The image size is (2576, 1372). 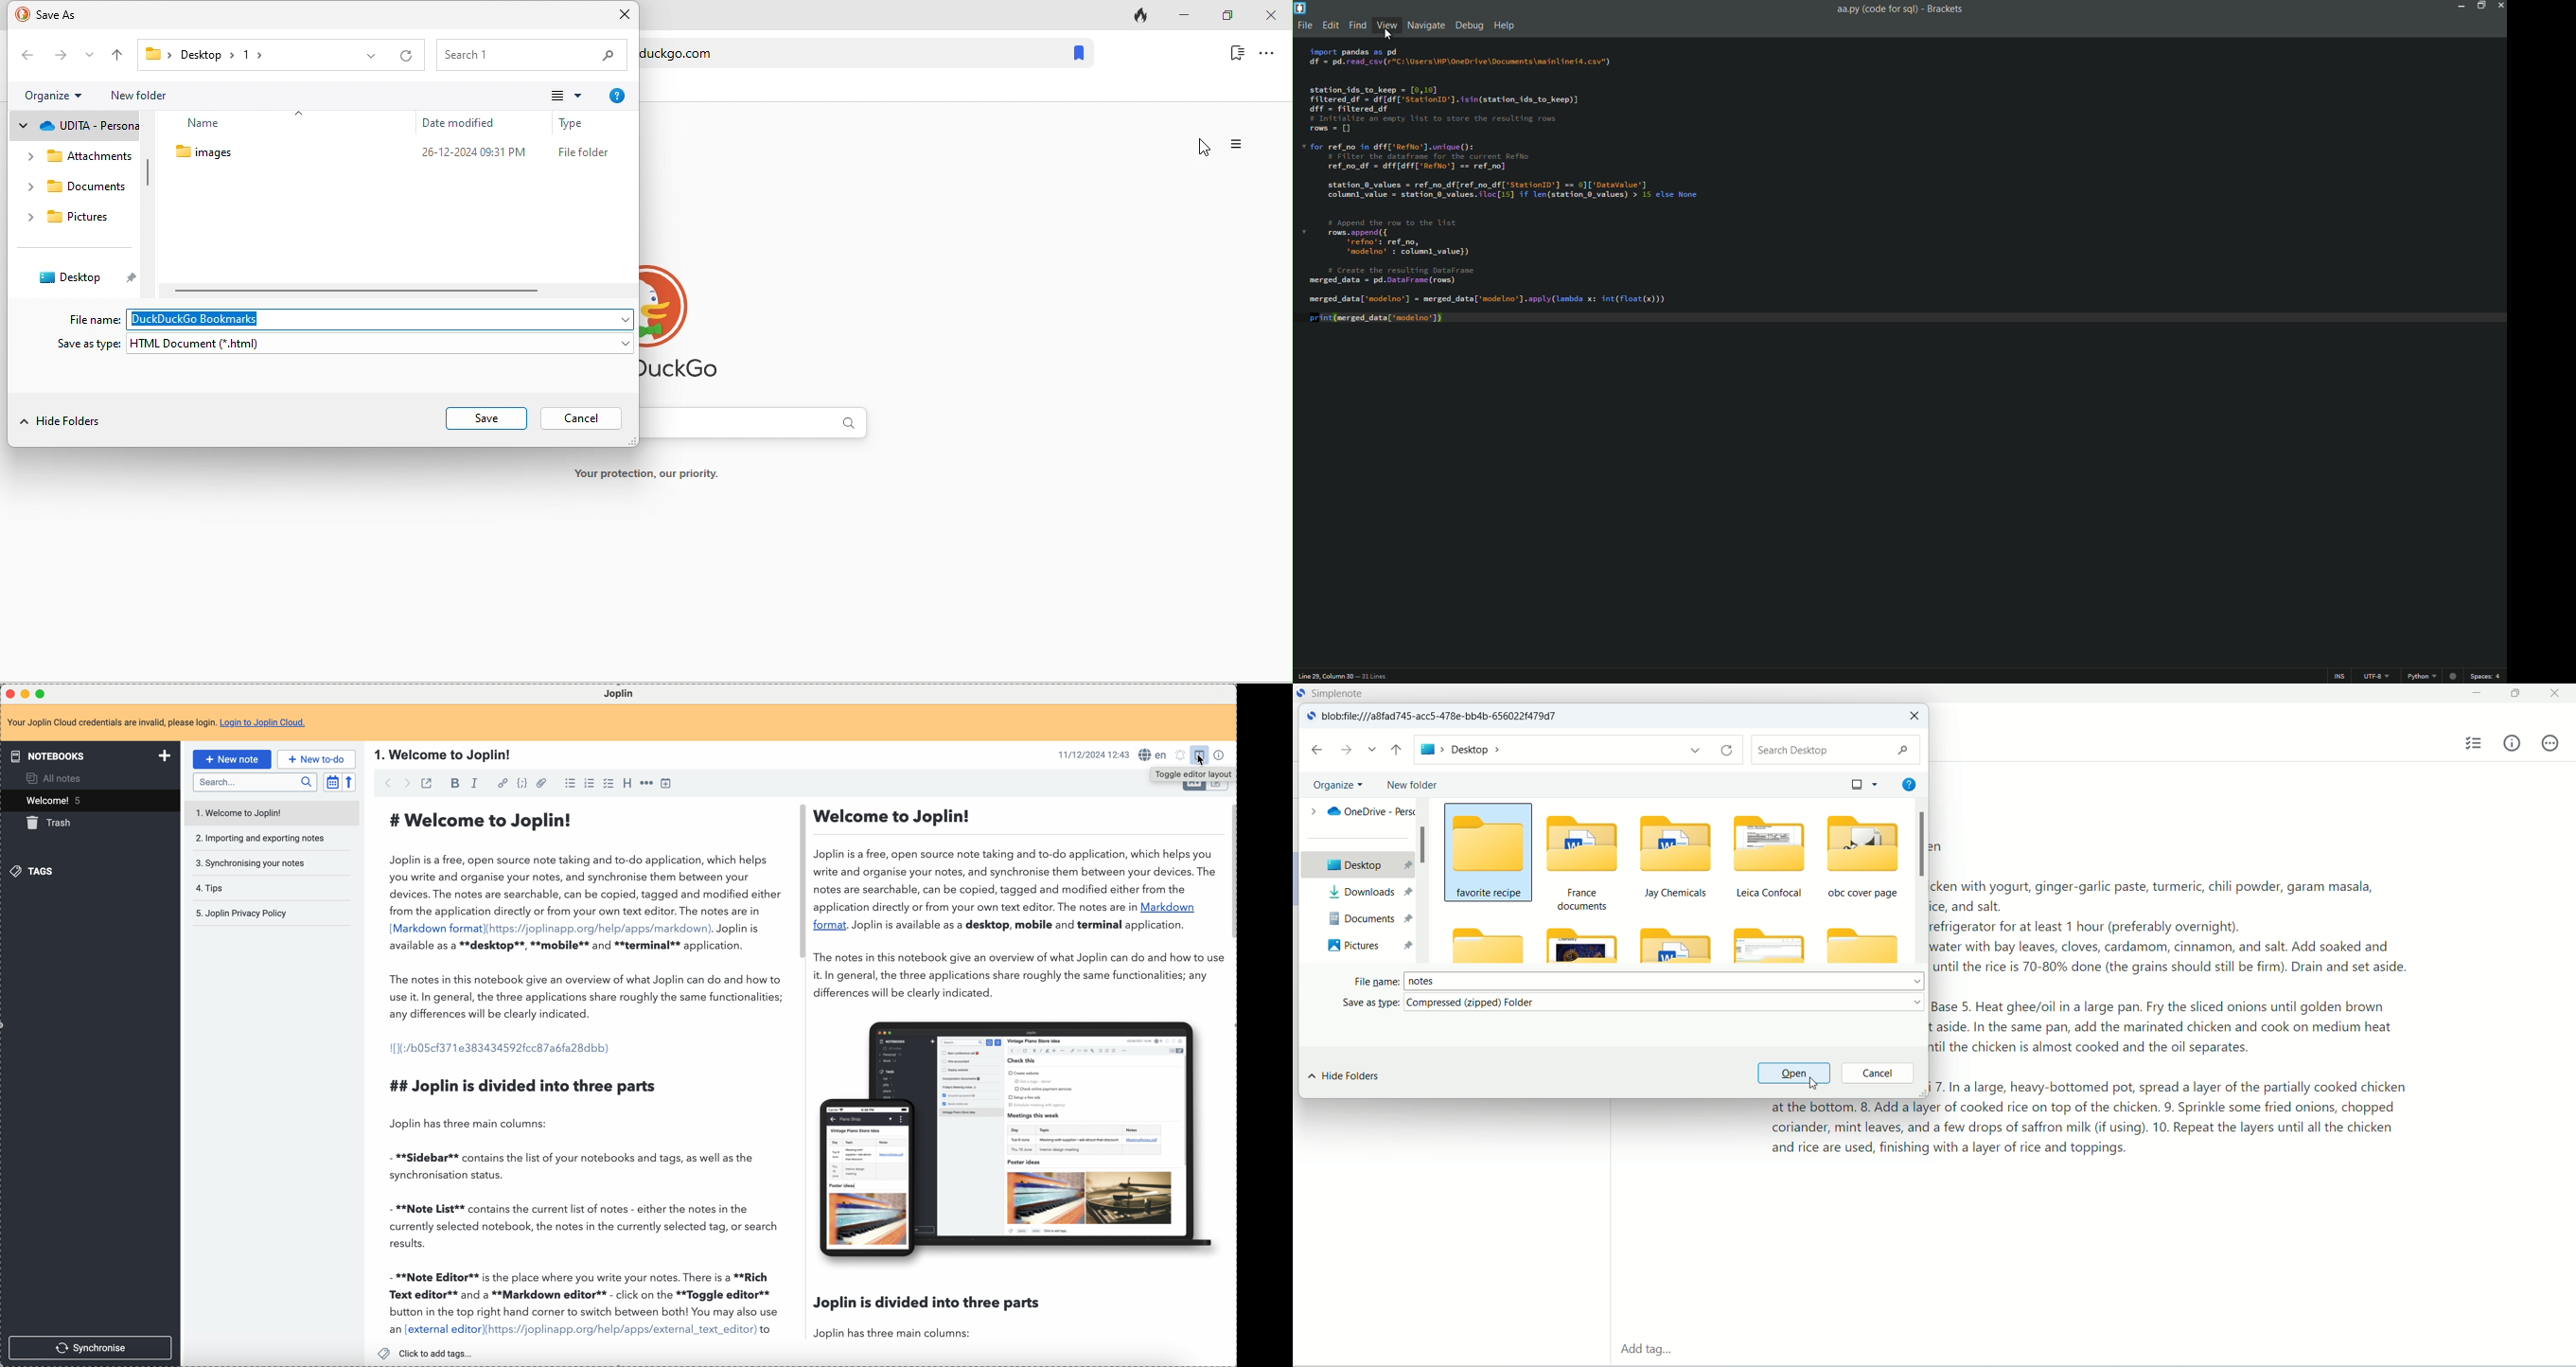 What do you see at coordinates (436, 928) in the screenshot?
I see `[Markdown format]` at bounding box center [436, 928].